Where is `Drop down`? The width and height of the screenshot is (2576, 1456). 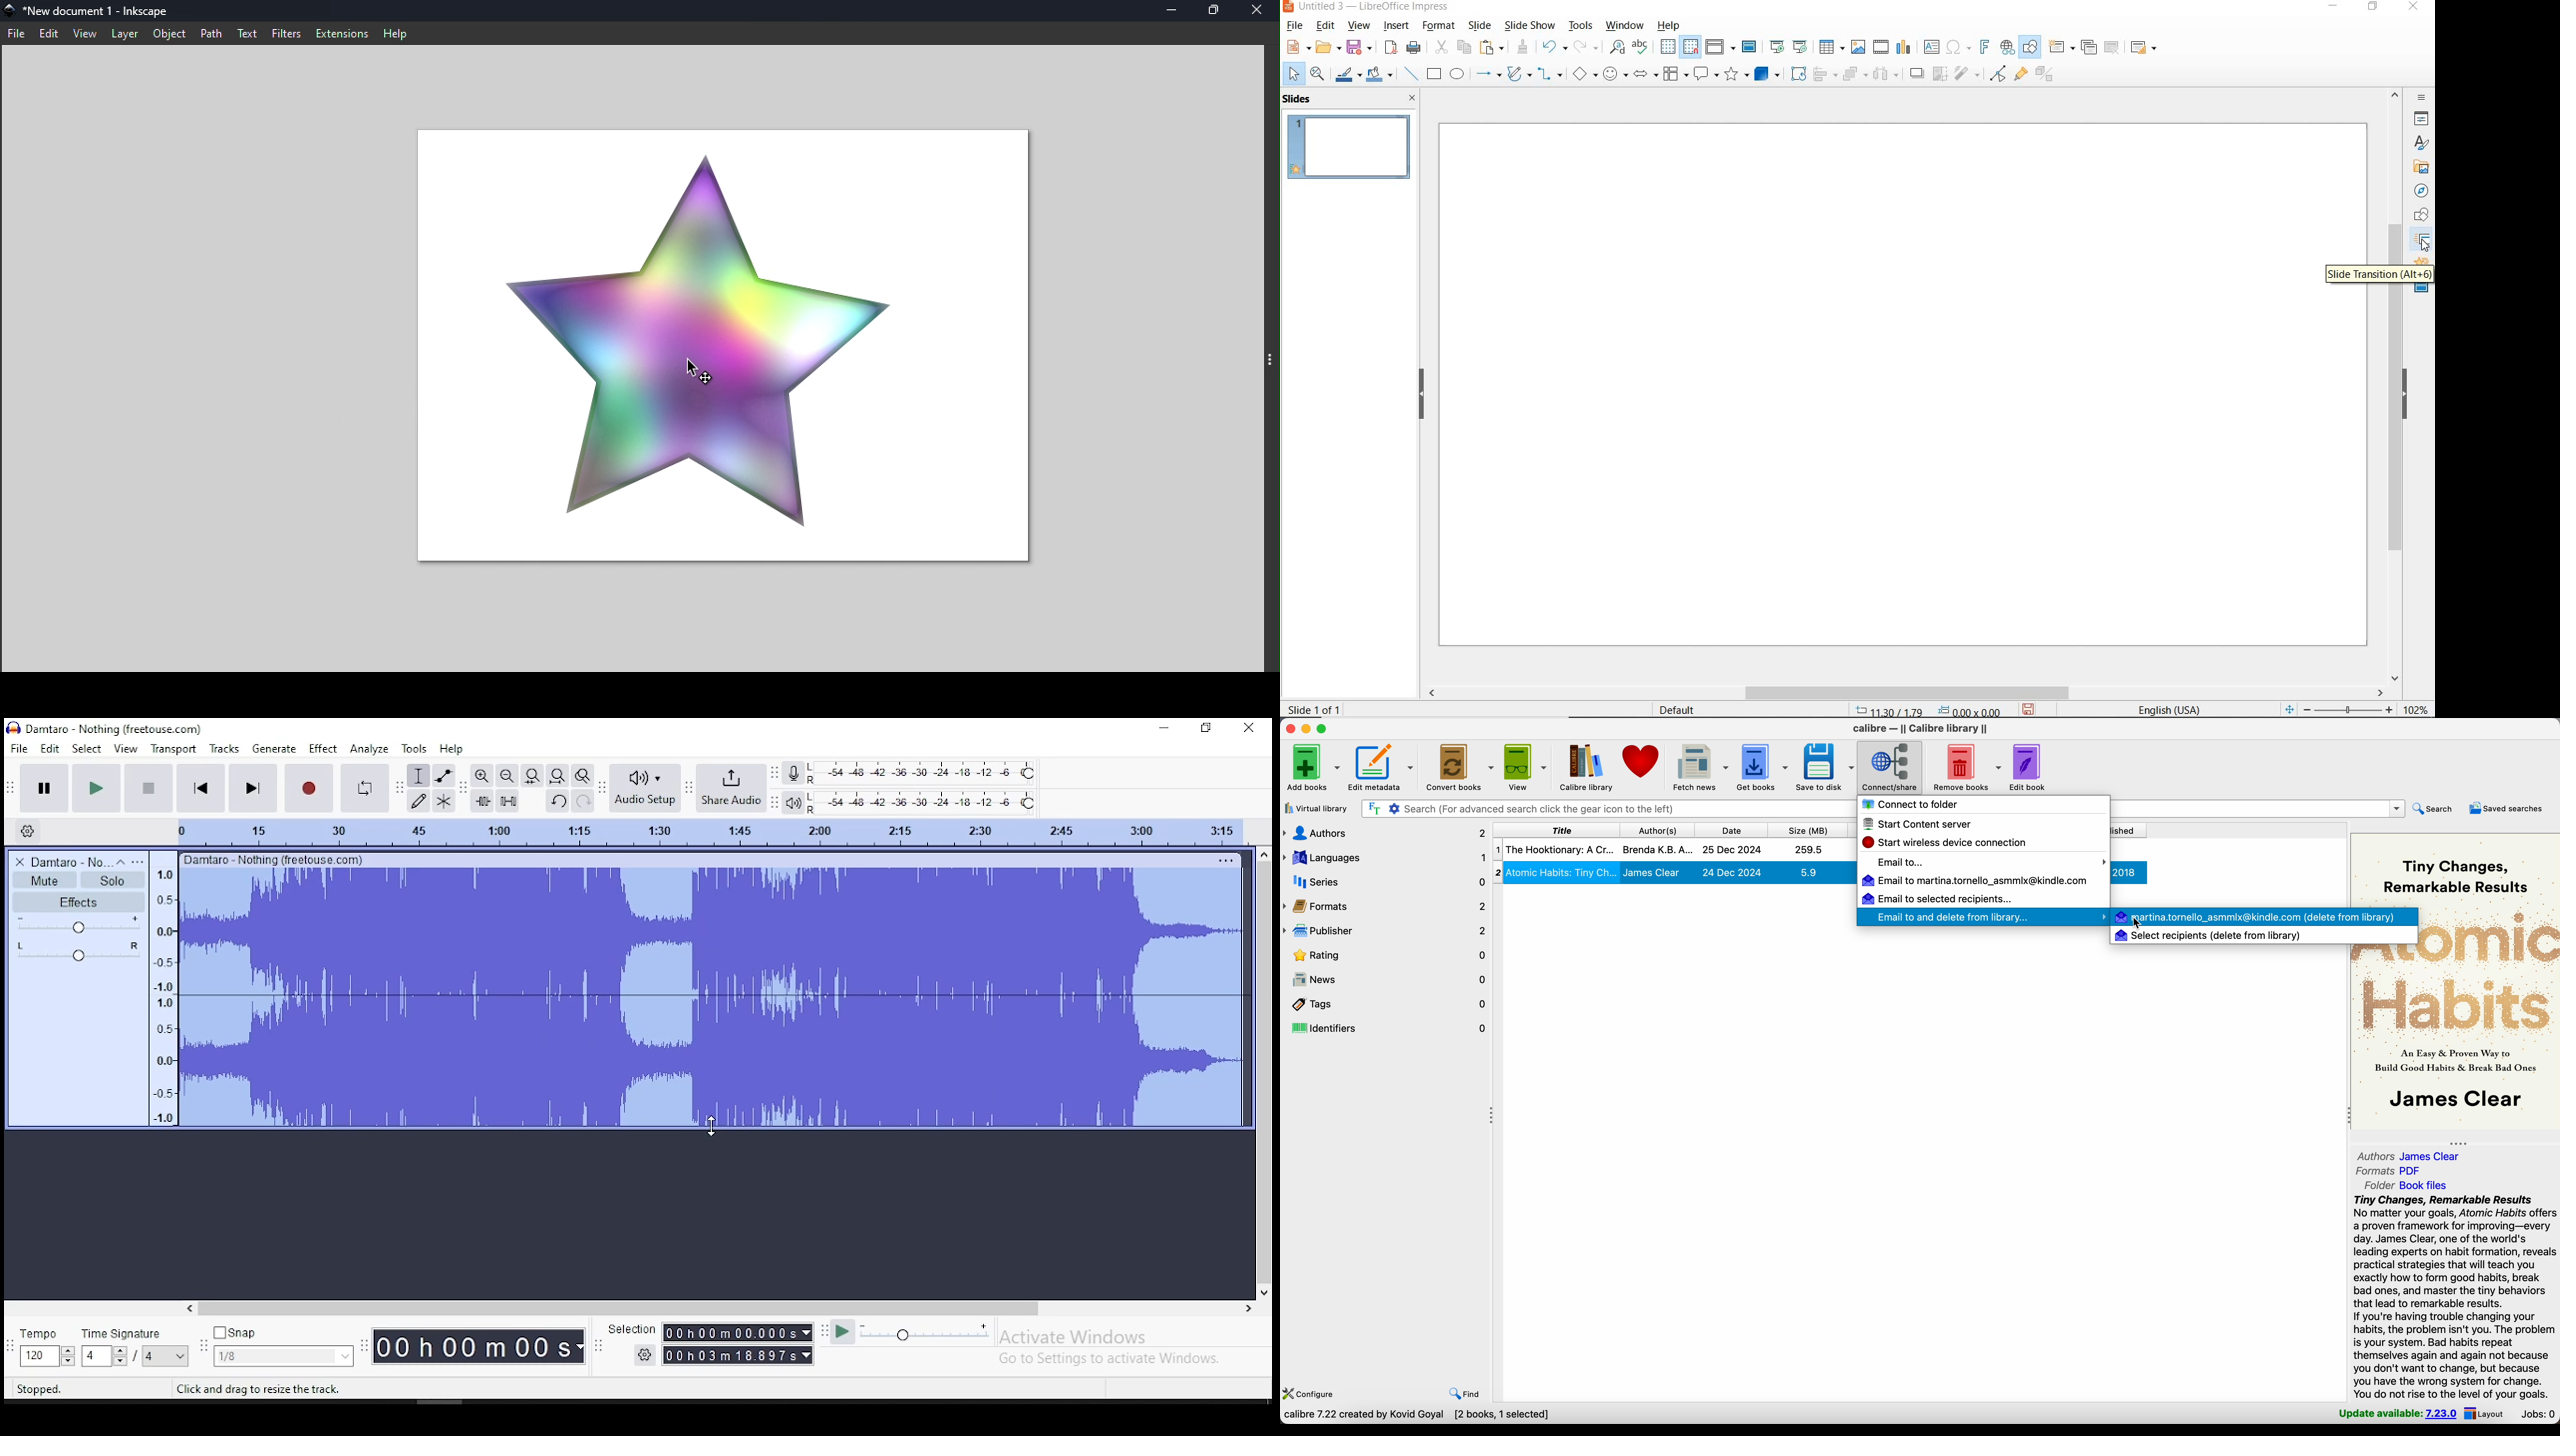 Drop down is located at coordinates (344, 1354).